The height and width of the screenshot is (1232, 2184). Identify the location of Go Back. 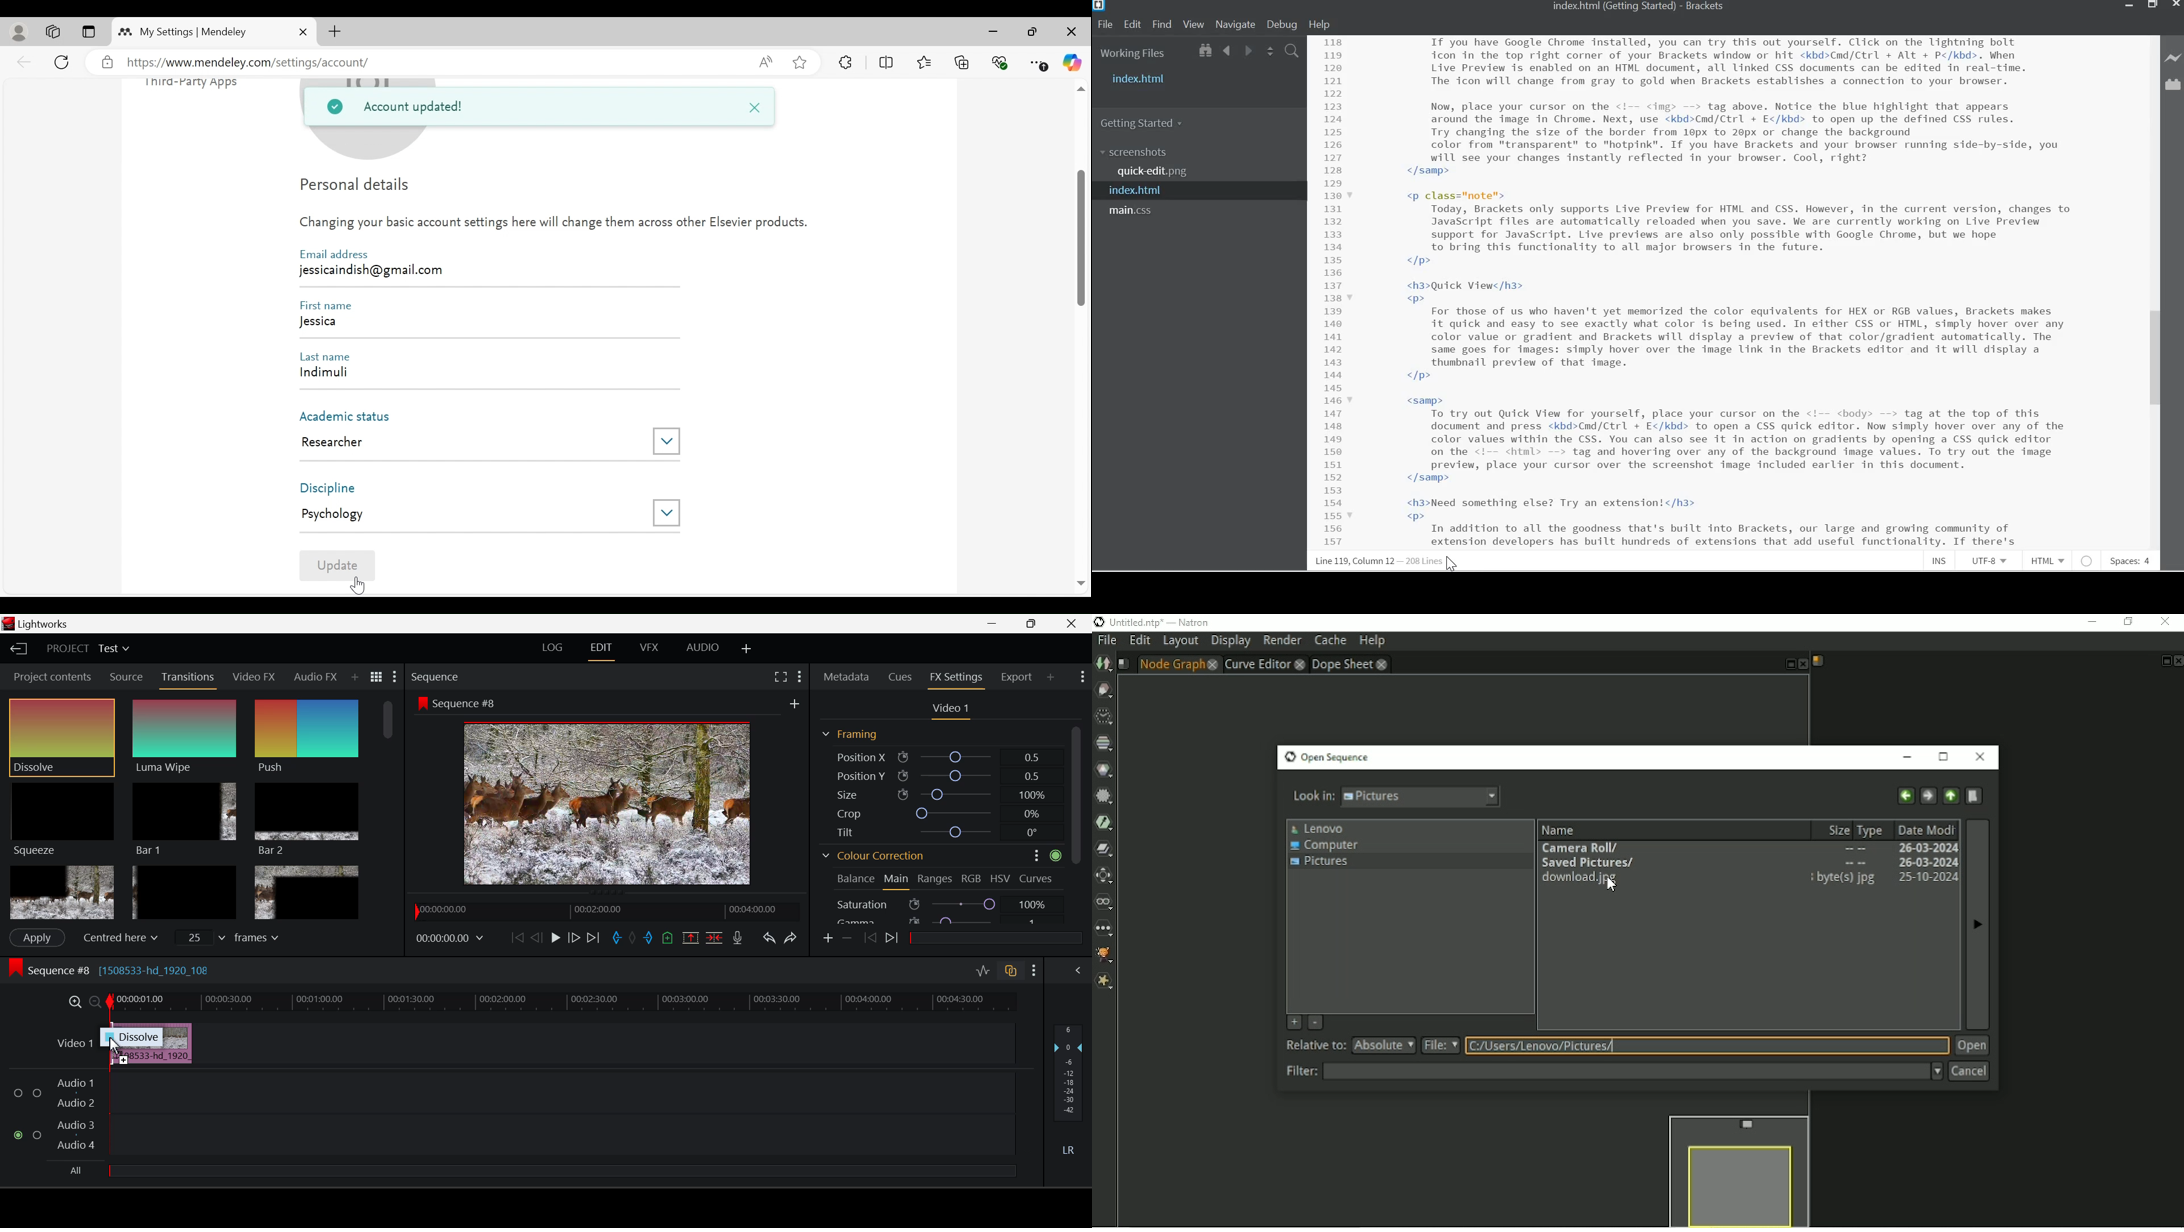
(1226, 50).